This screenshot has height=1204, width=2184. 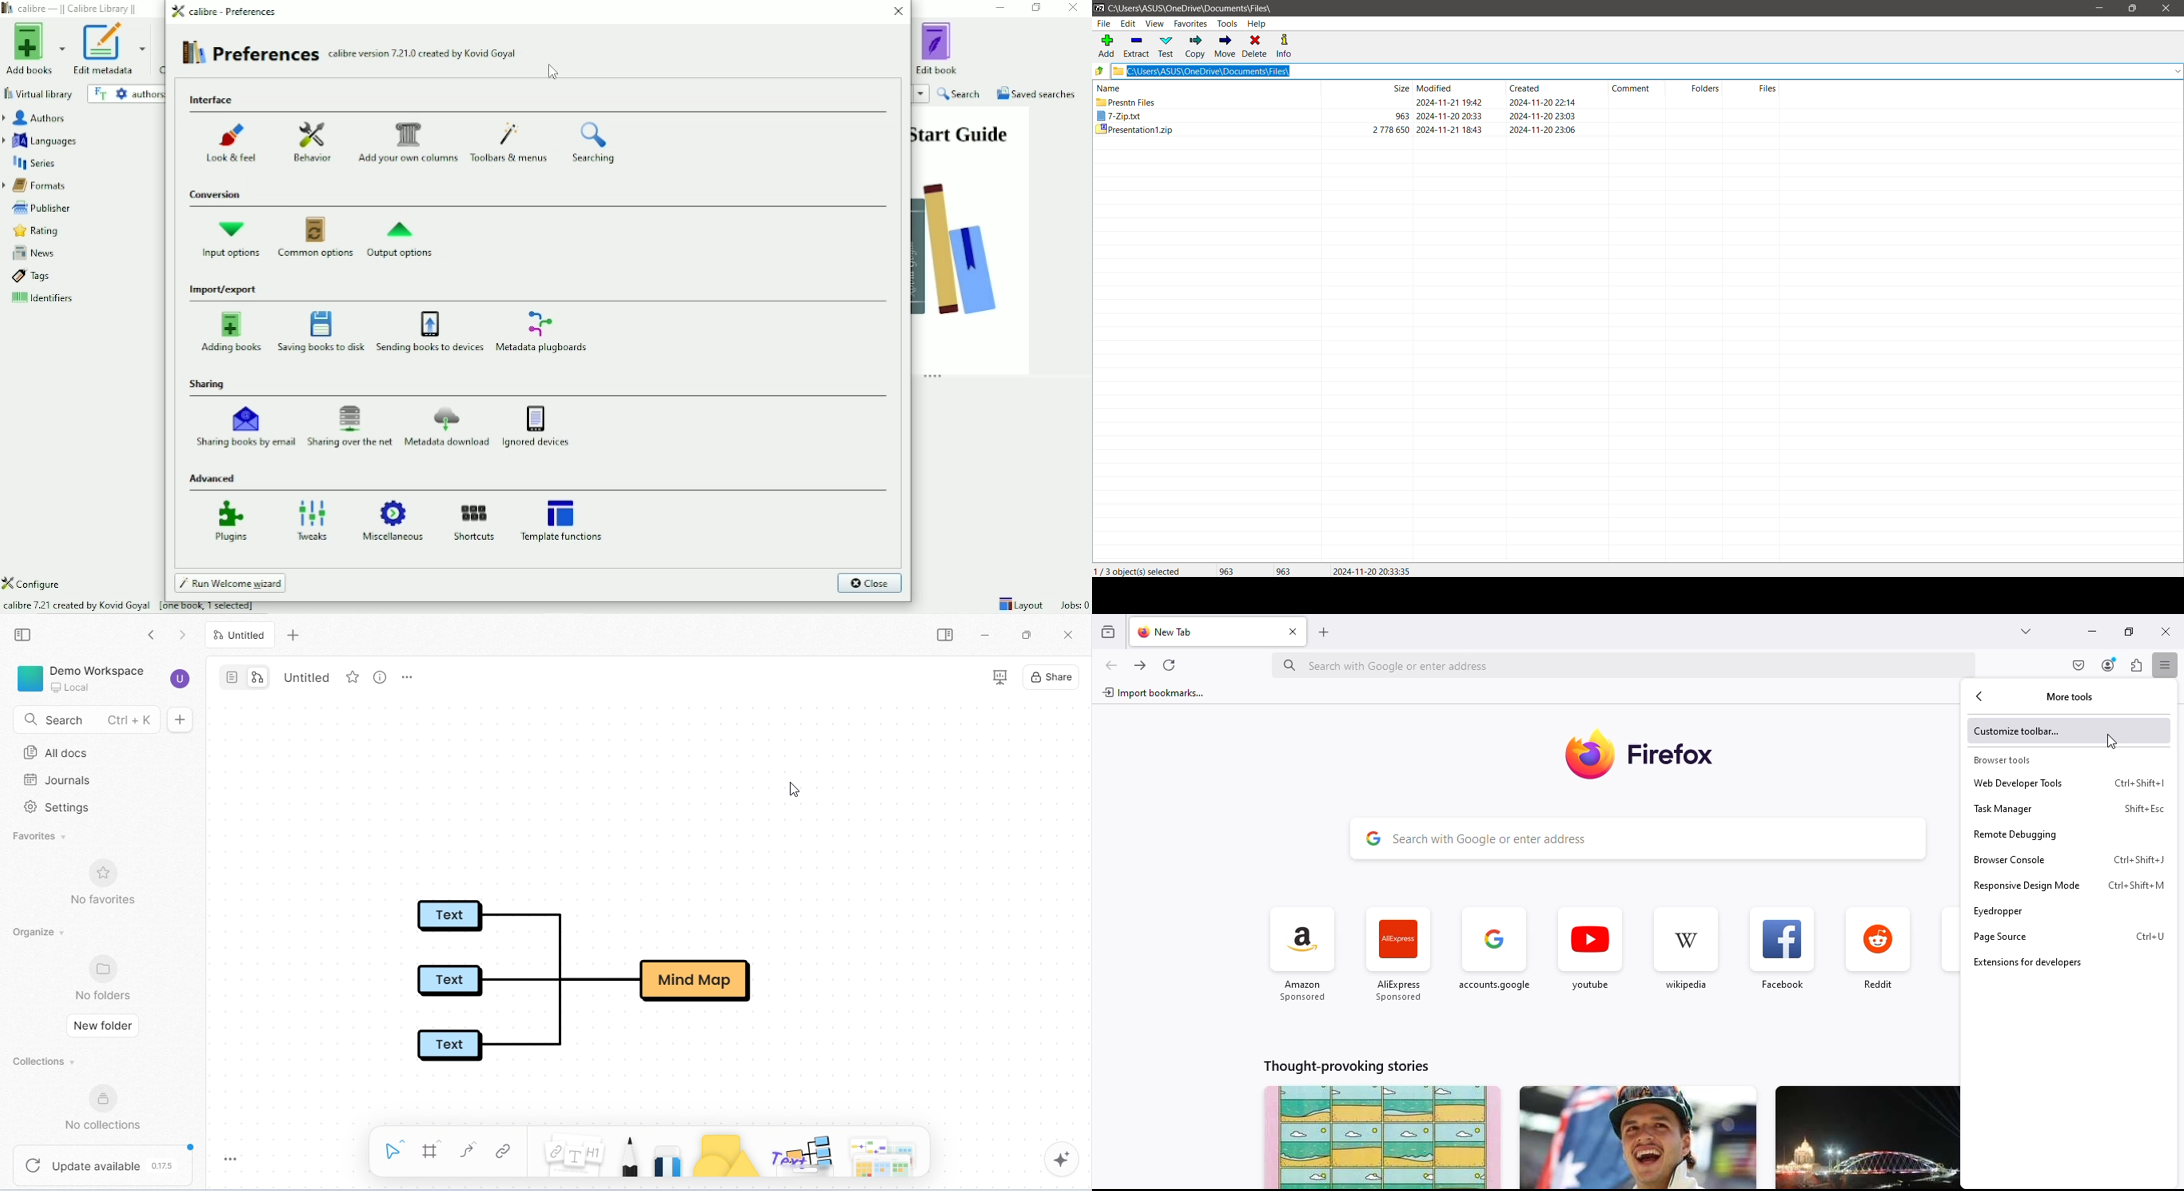 I want to click on minimize, so click(x=989, y=636).